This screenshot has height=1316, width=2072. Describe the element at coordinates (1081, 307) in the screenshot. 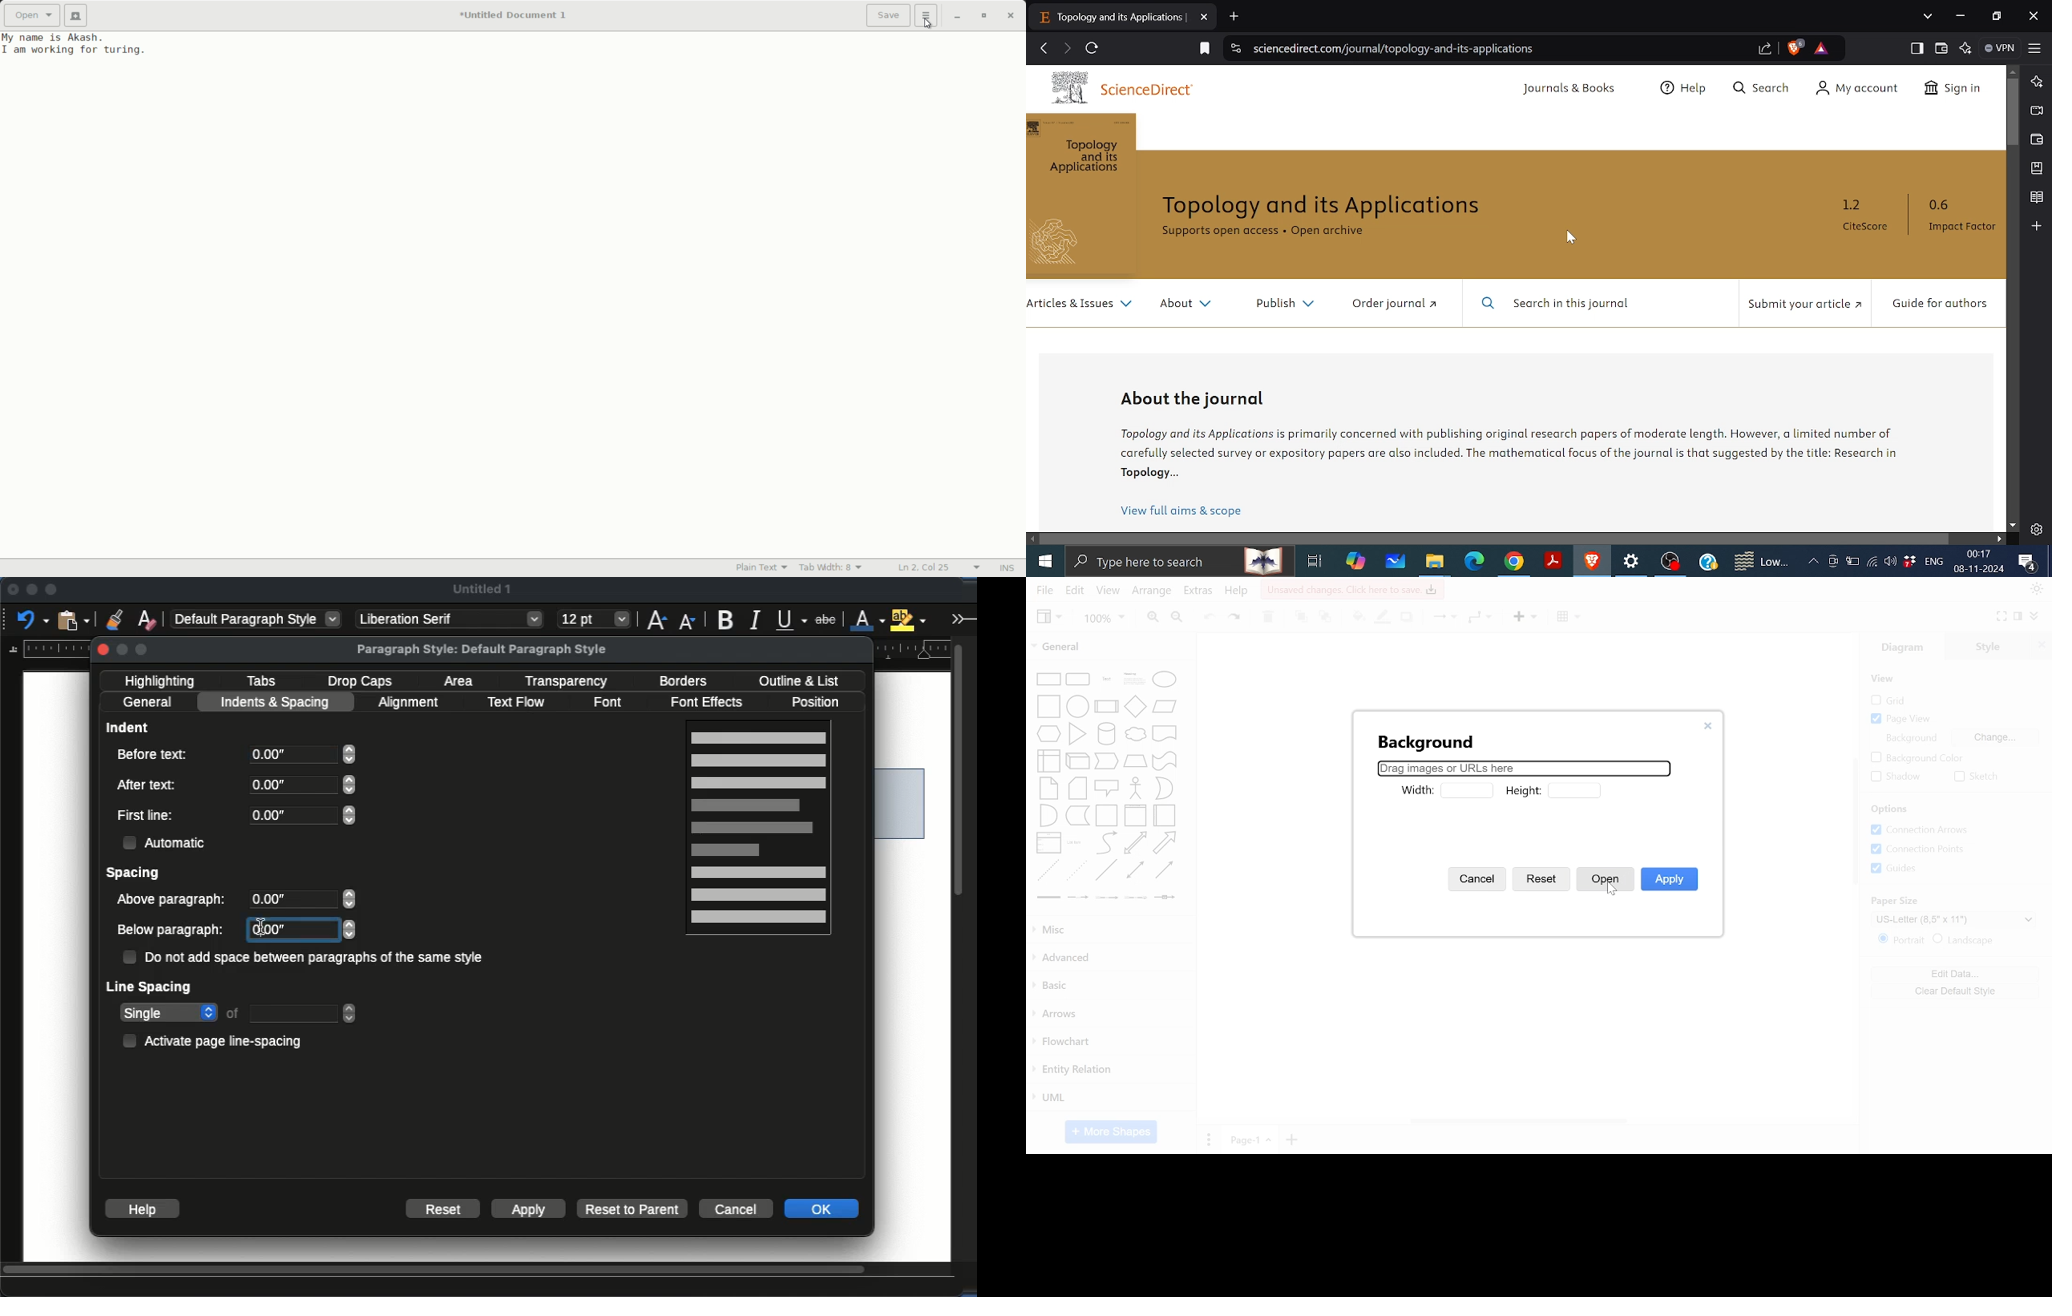

I see `articles & issues` at that location.